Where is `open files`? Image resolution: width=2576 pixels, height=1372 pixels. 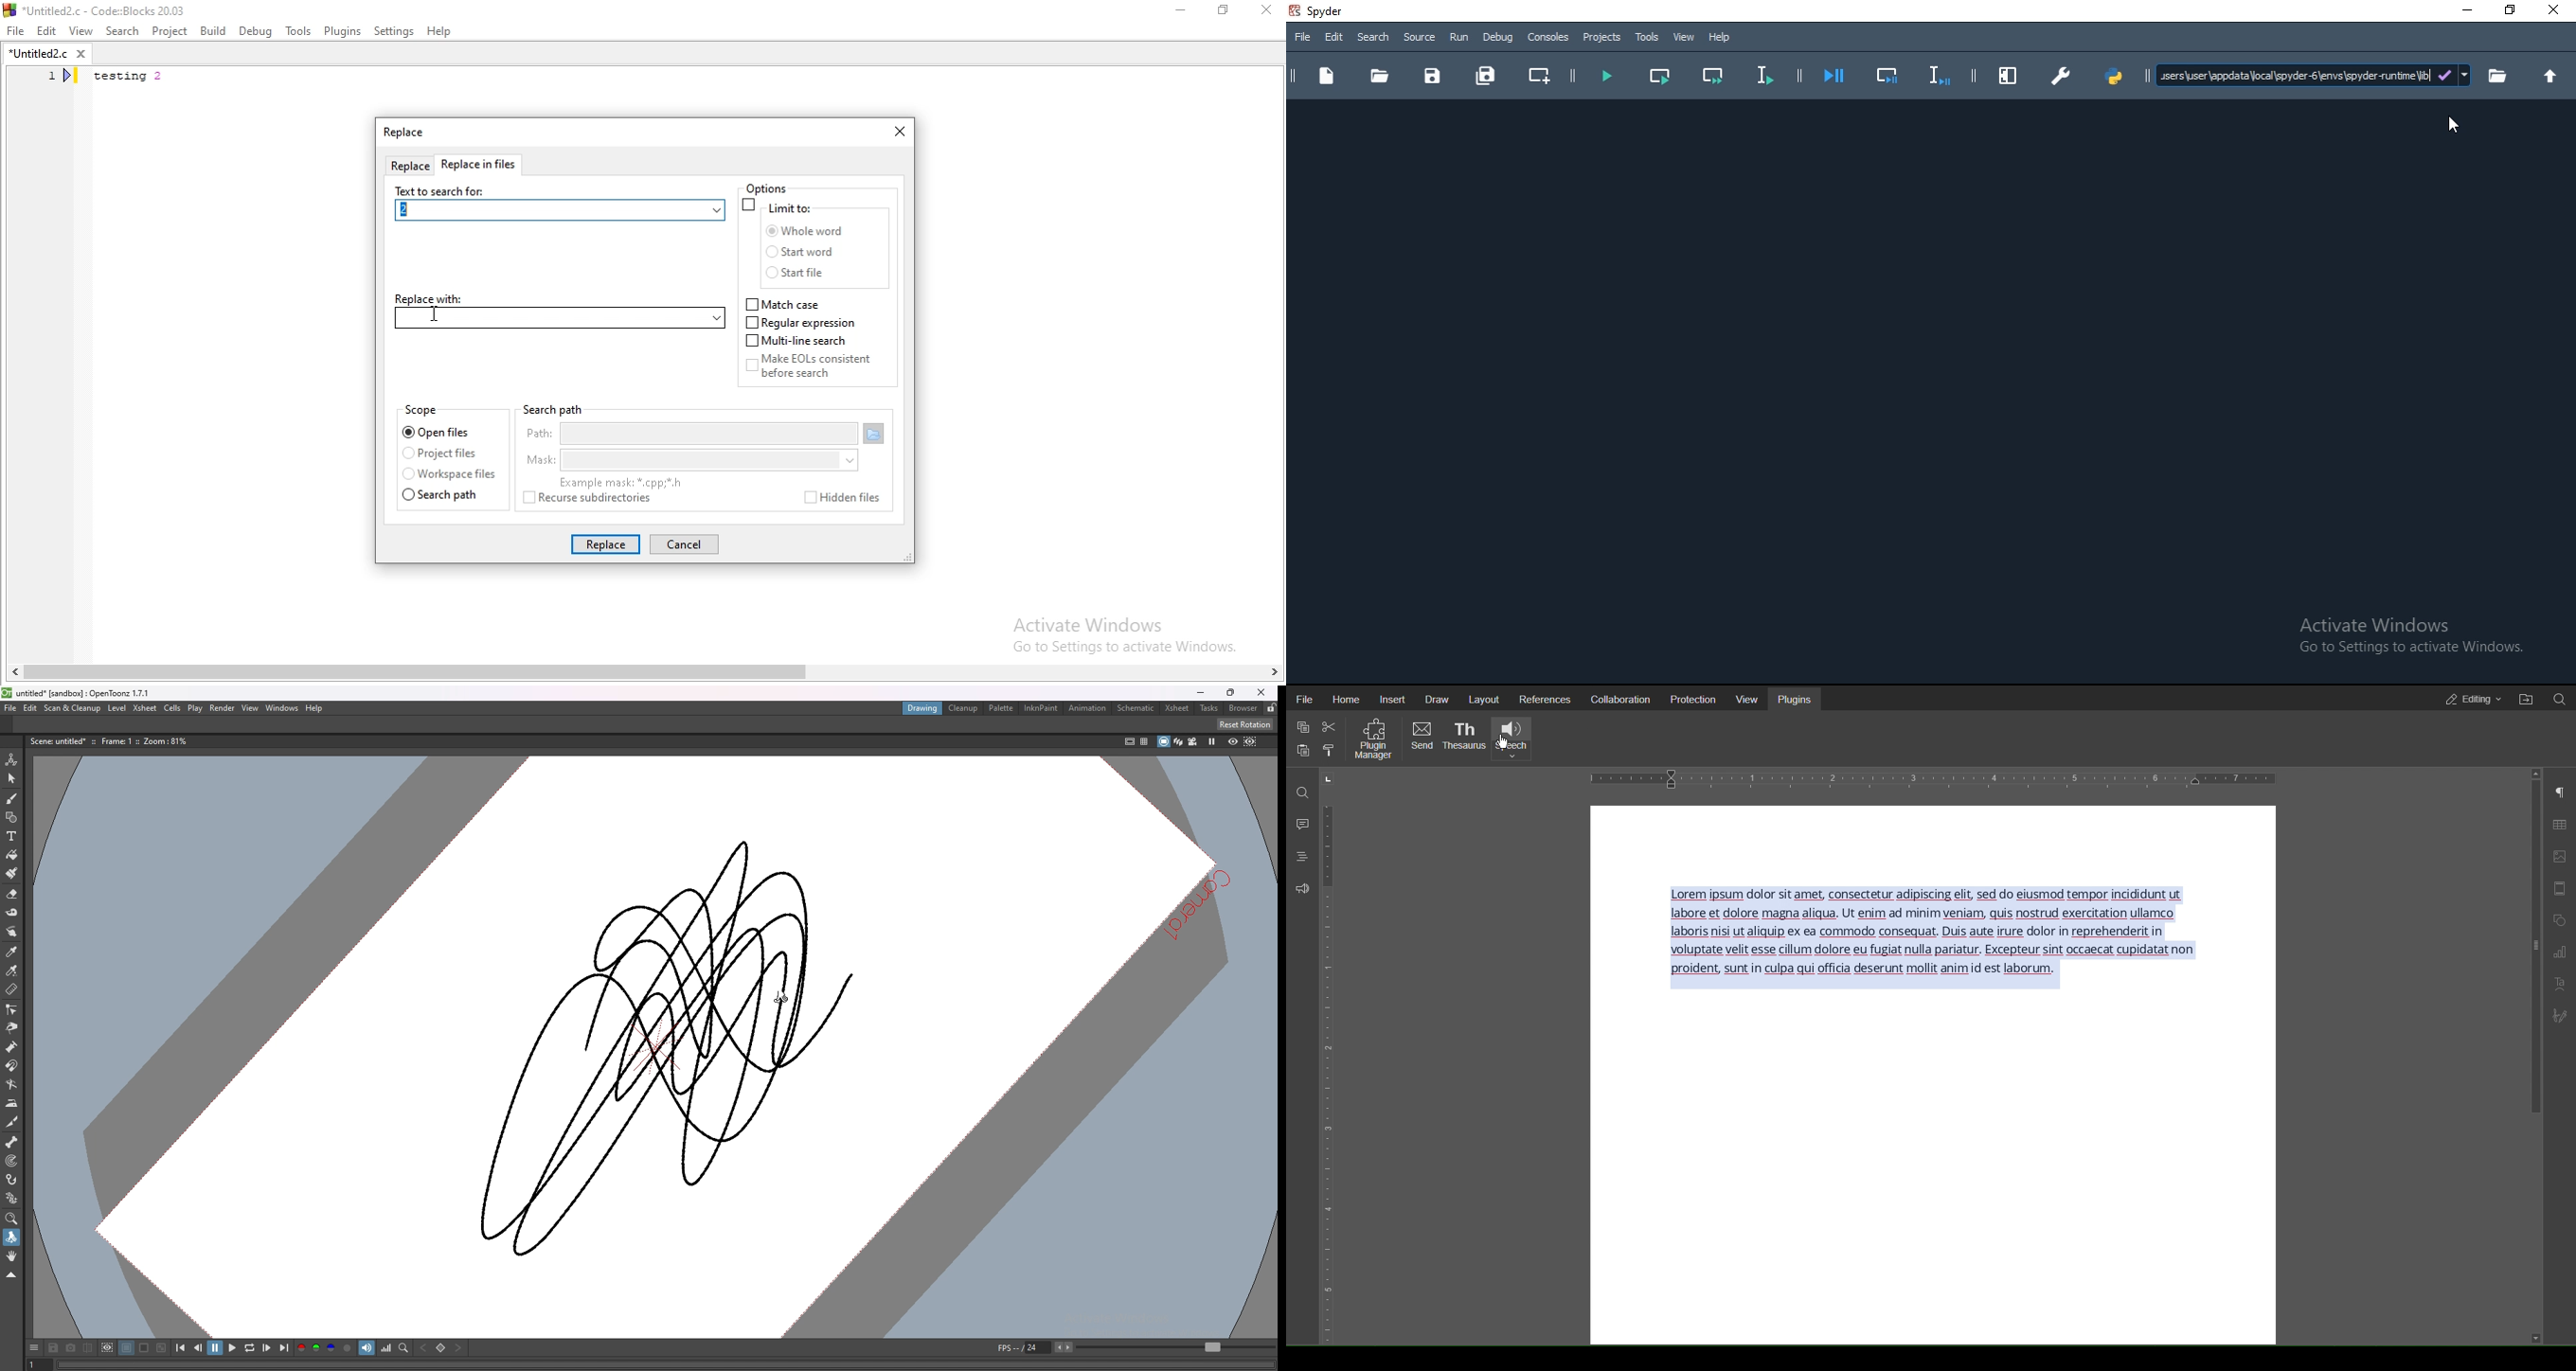
open files is located at coordinates (439, 431).